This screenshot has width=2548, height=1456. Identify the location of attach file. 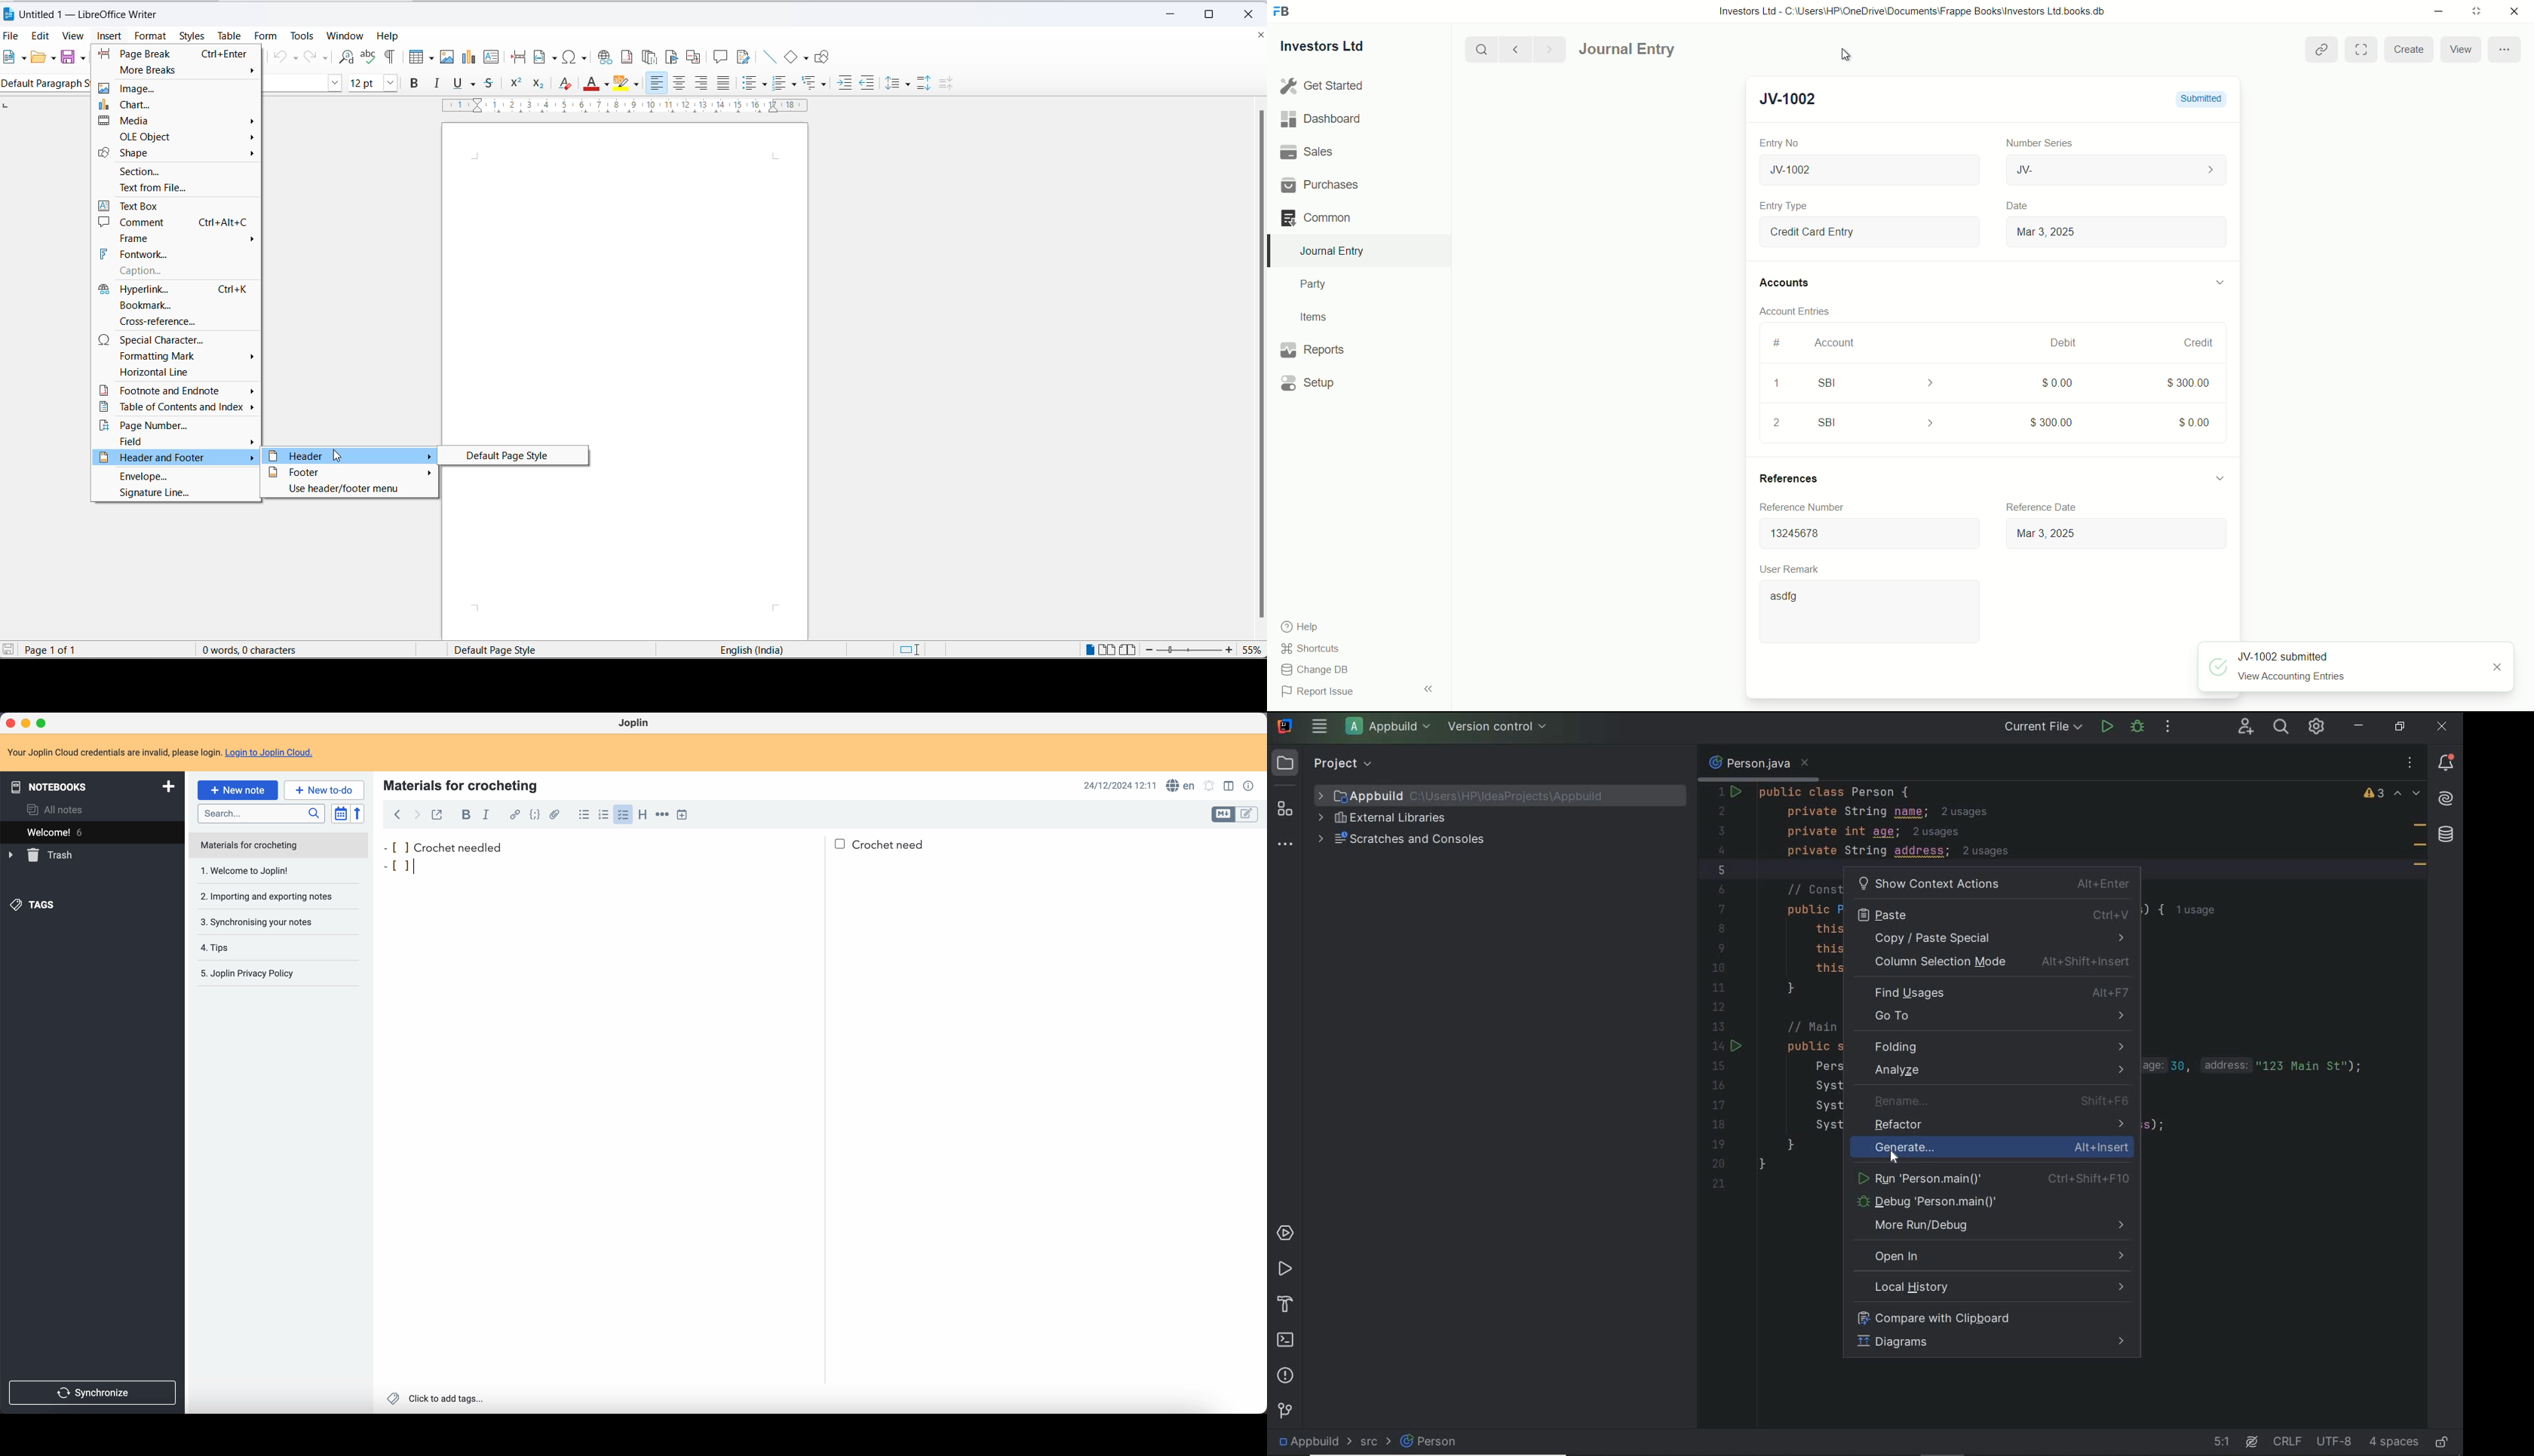
(557, 815).